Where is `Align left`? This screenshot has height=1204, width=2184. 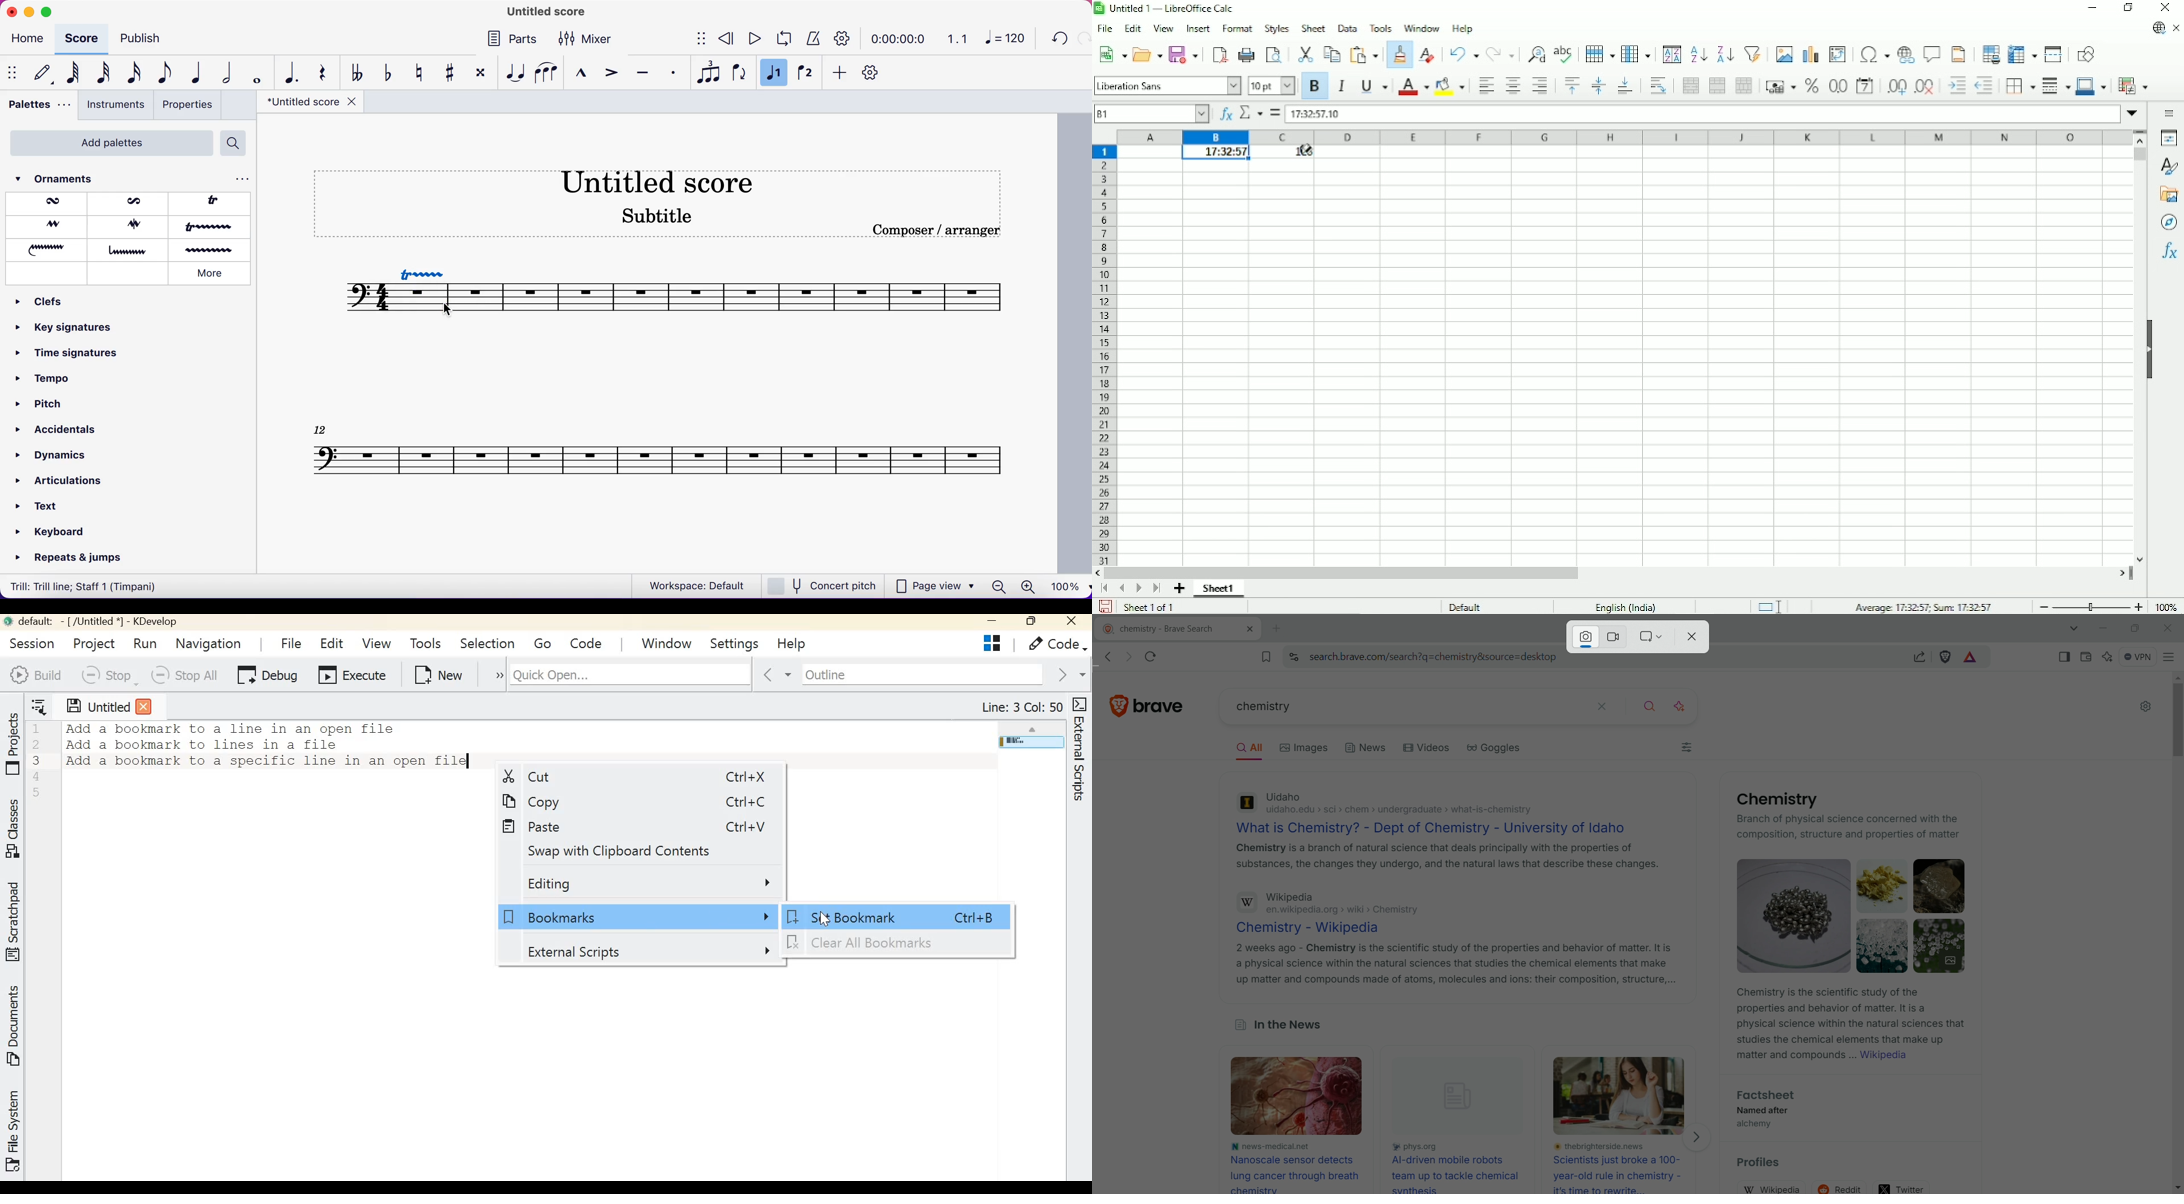 Align left is located at coordinates (1485, 85).